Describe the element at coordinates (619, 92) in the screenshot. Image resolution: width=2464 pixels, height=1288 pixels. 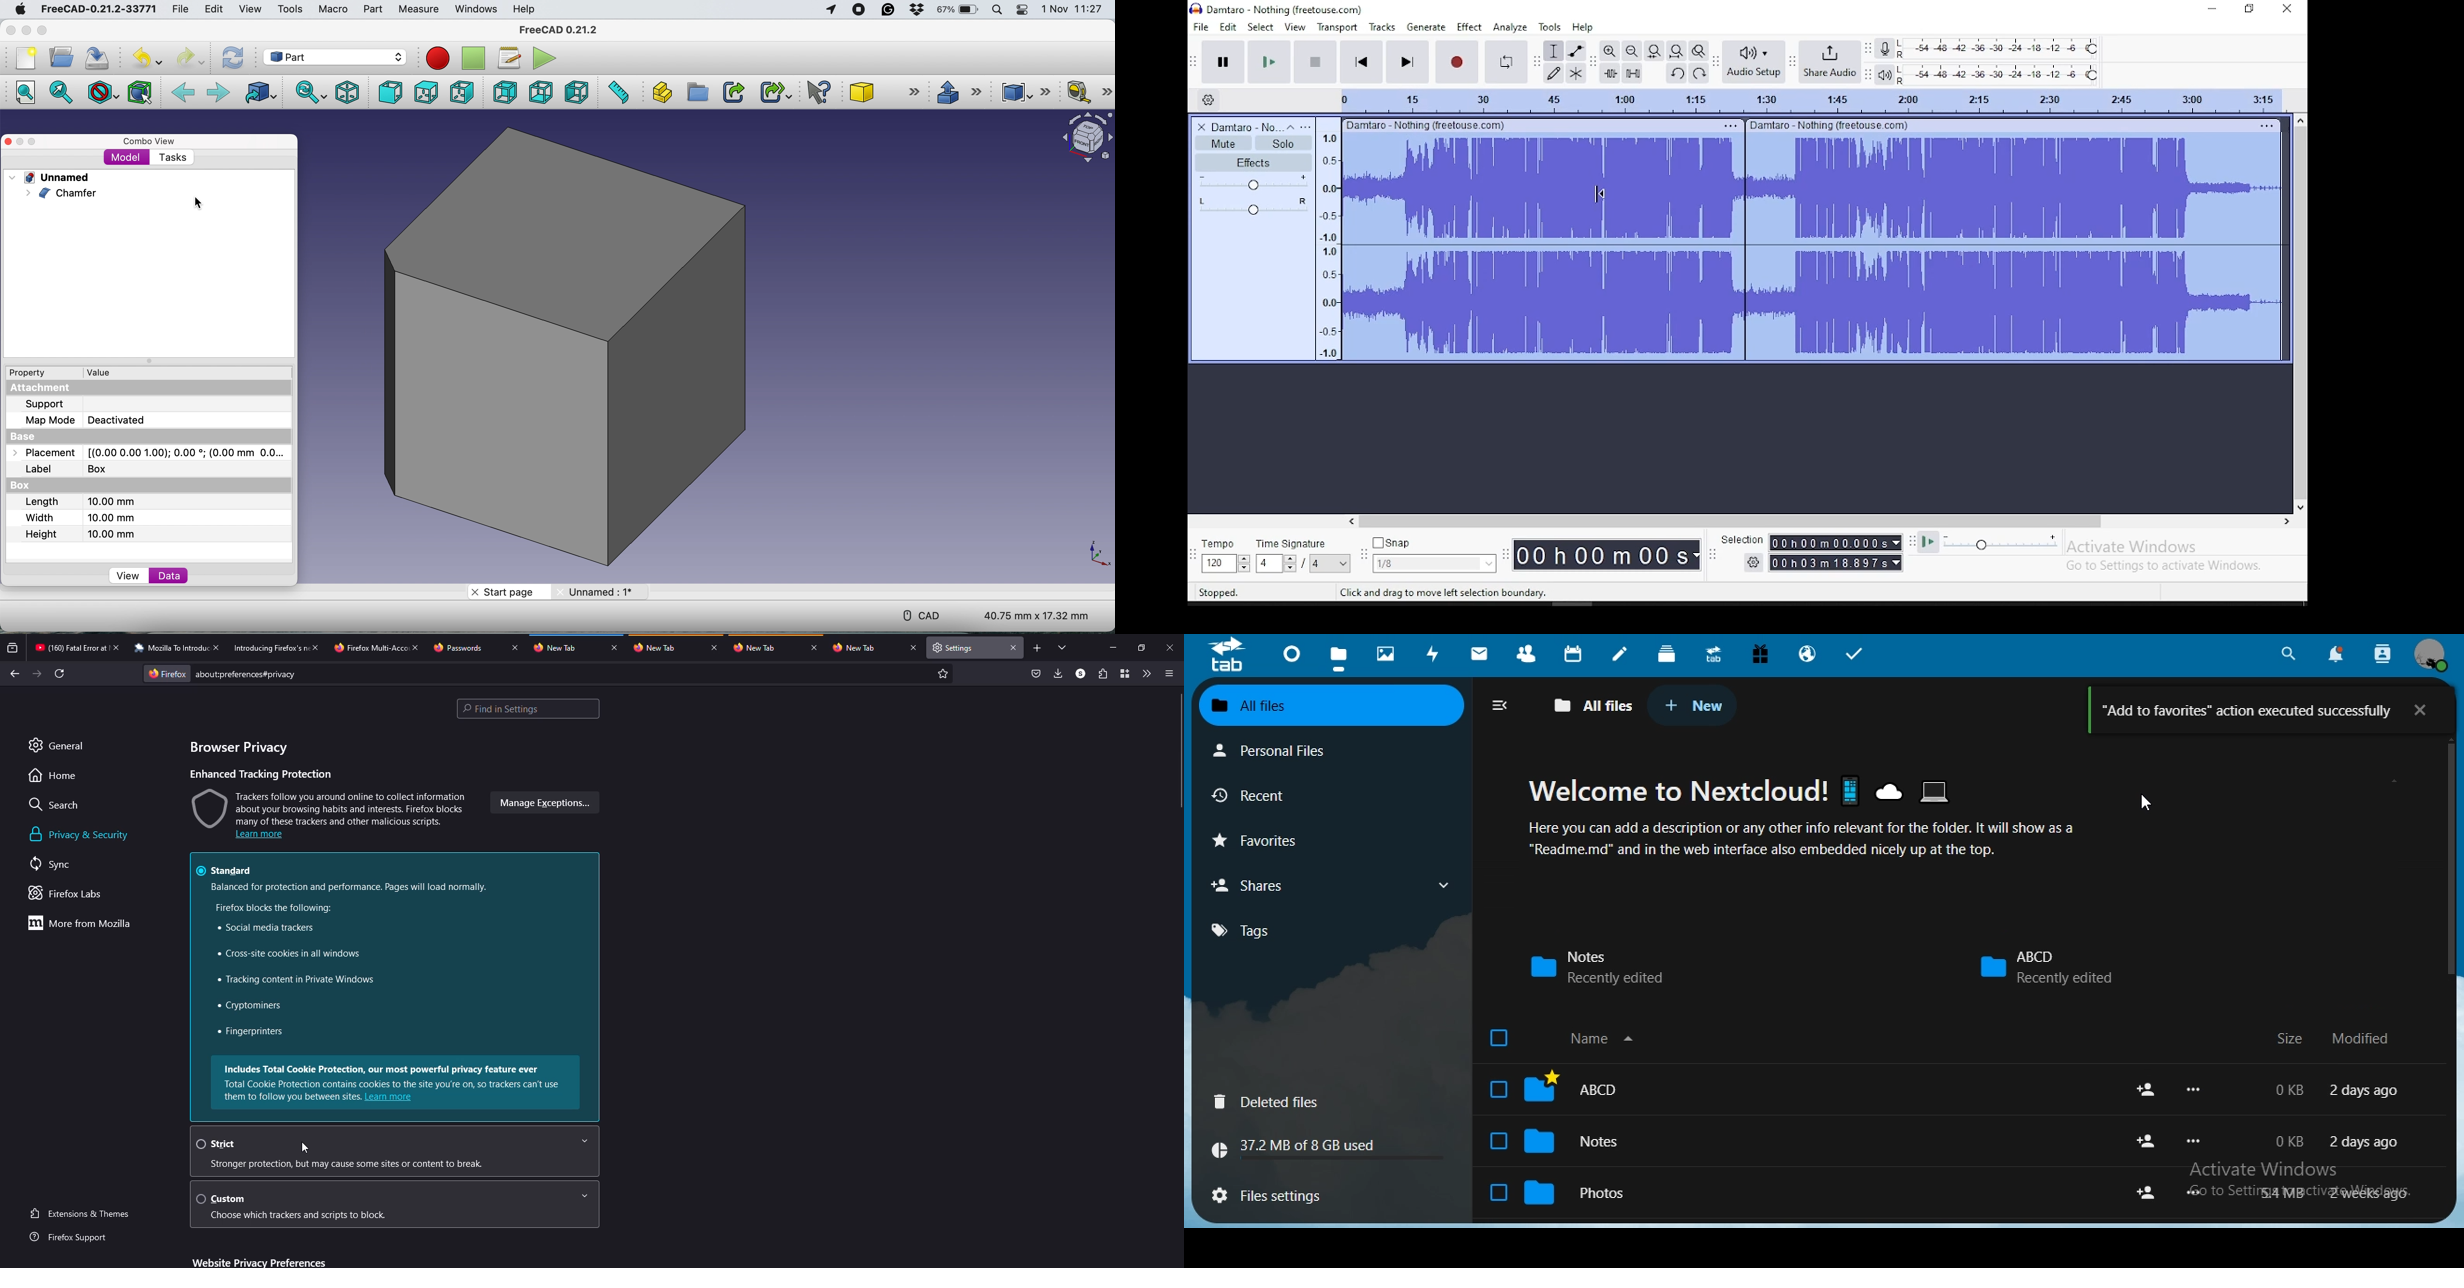
I see `measure distance` at that location.